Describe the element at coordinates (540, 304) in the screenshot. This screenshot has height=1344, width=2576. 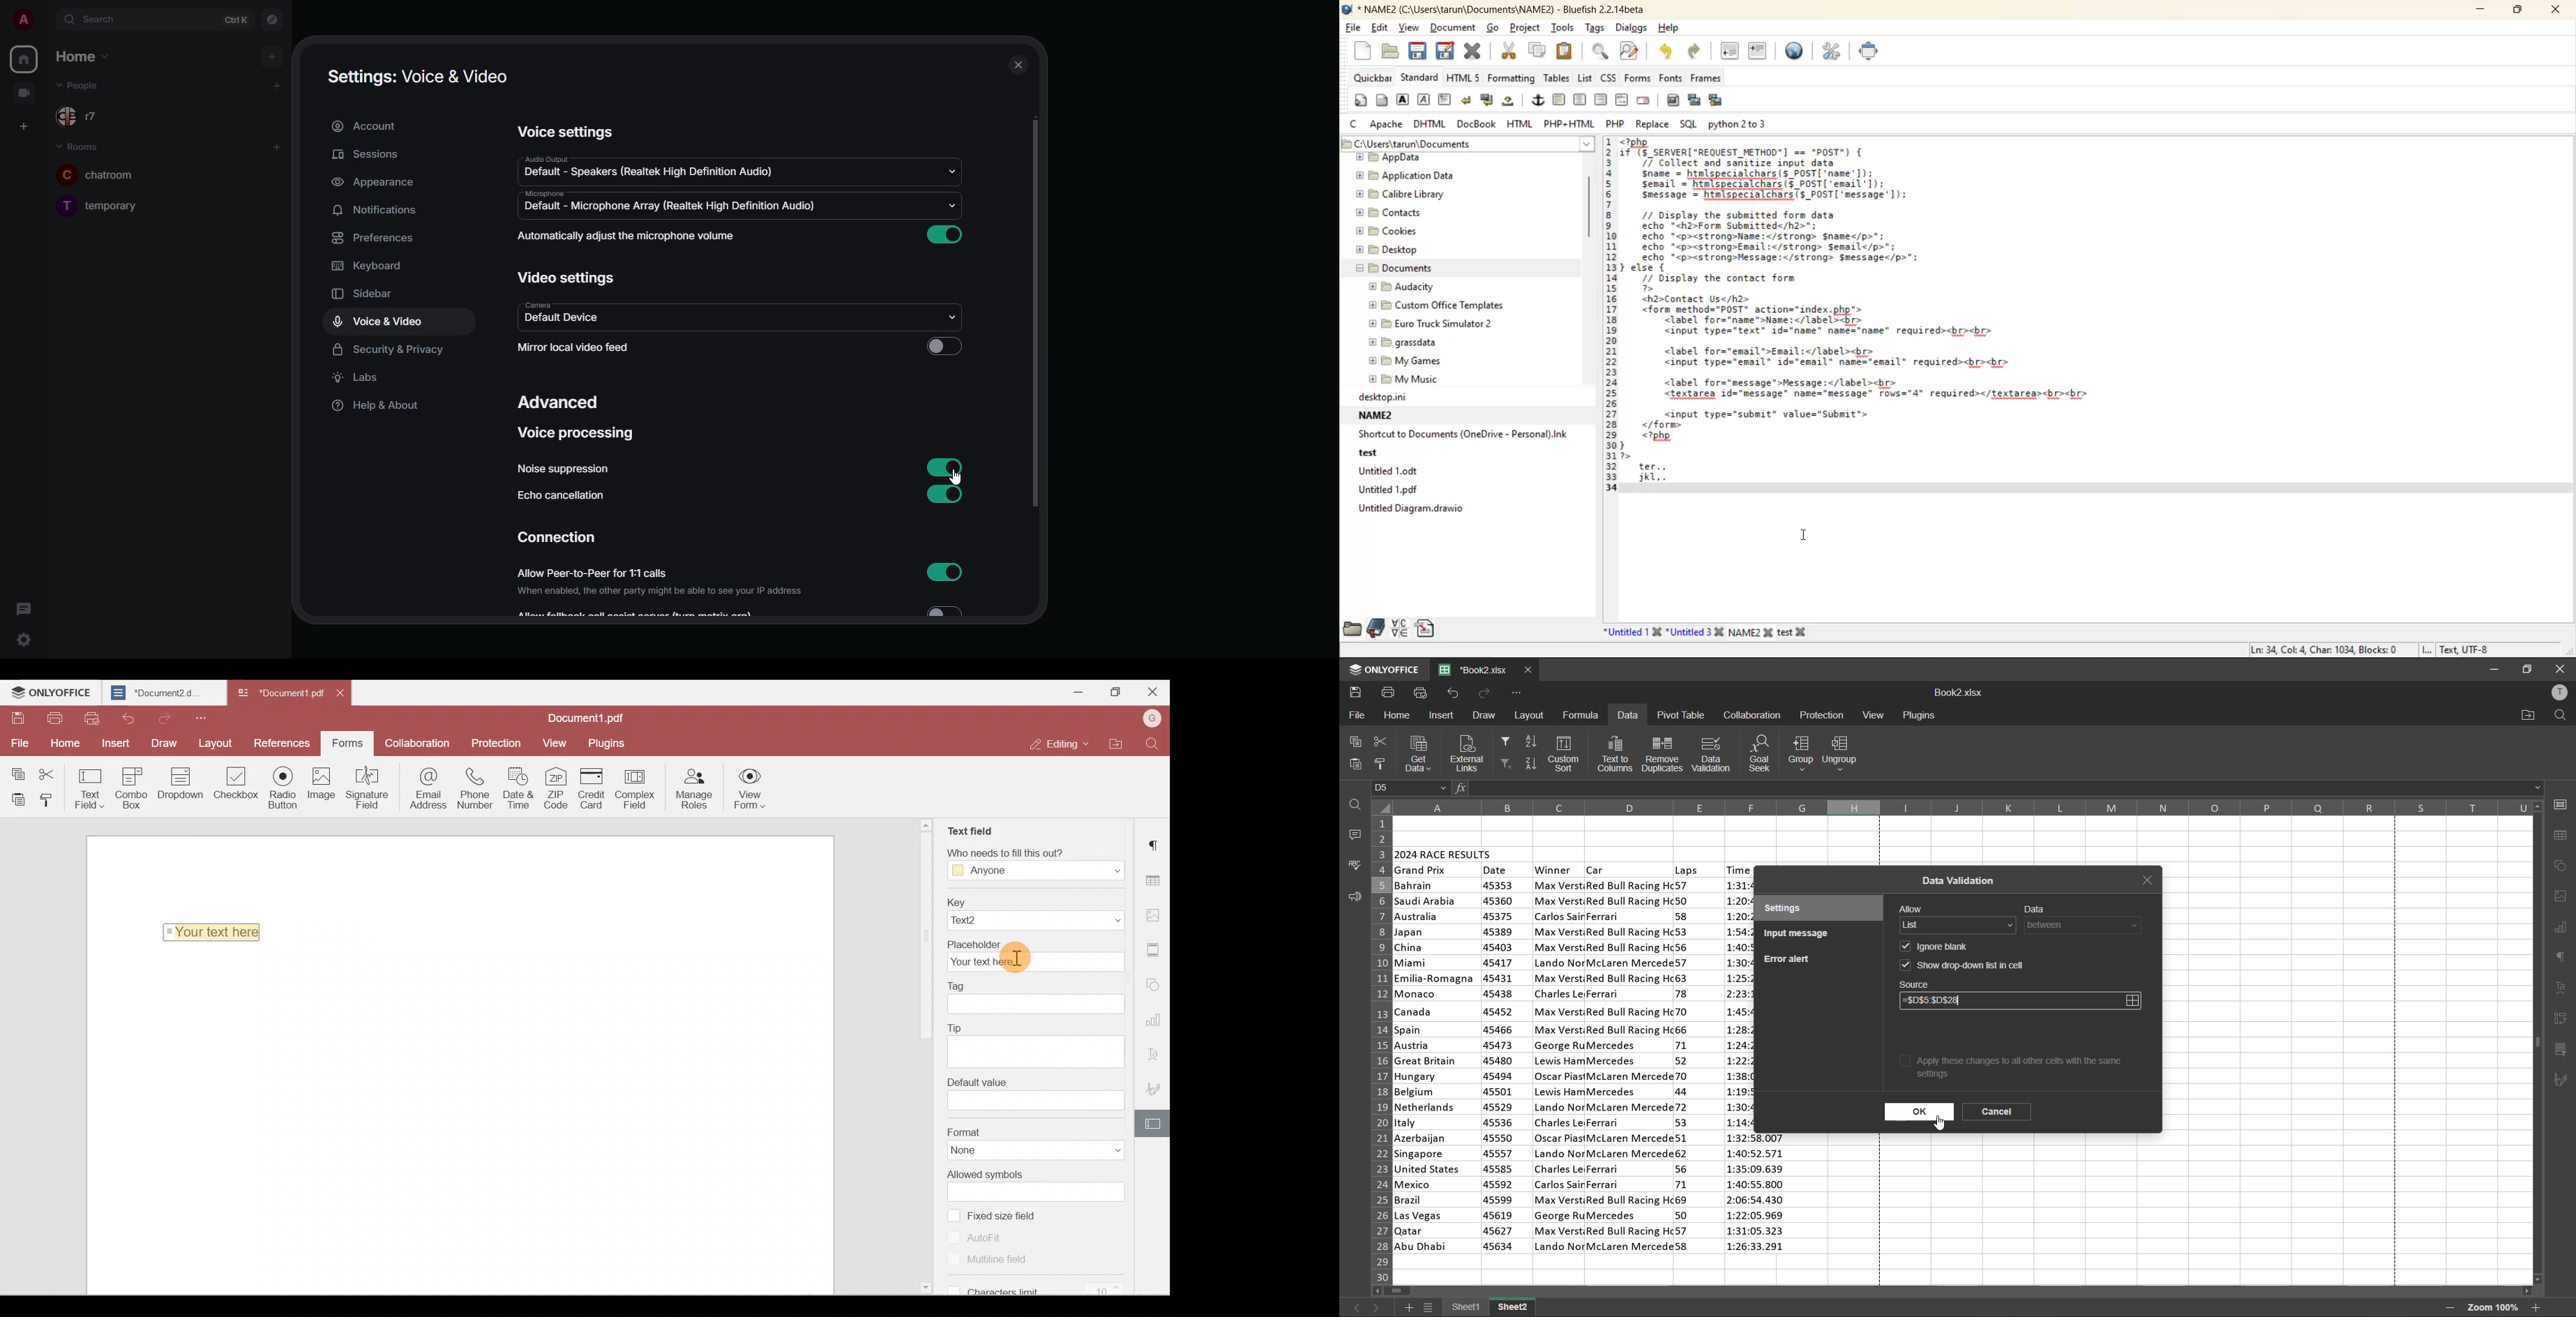
I see `camera` at that location.